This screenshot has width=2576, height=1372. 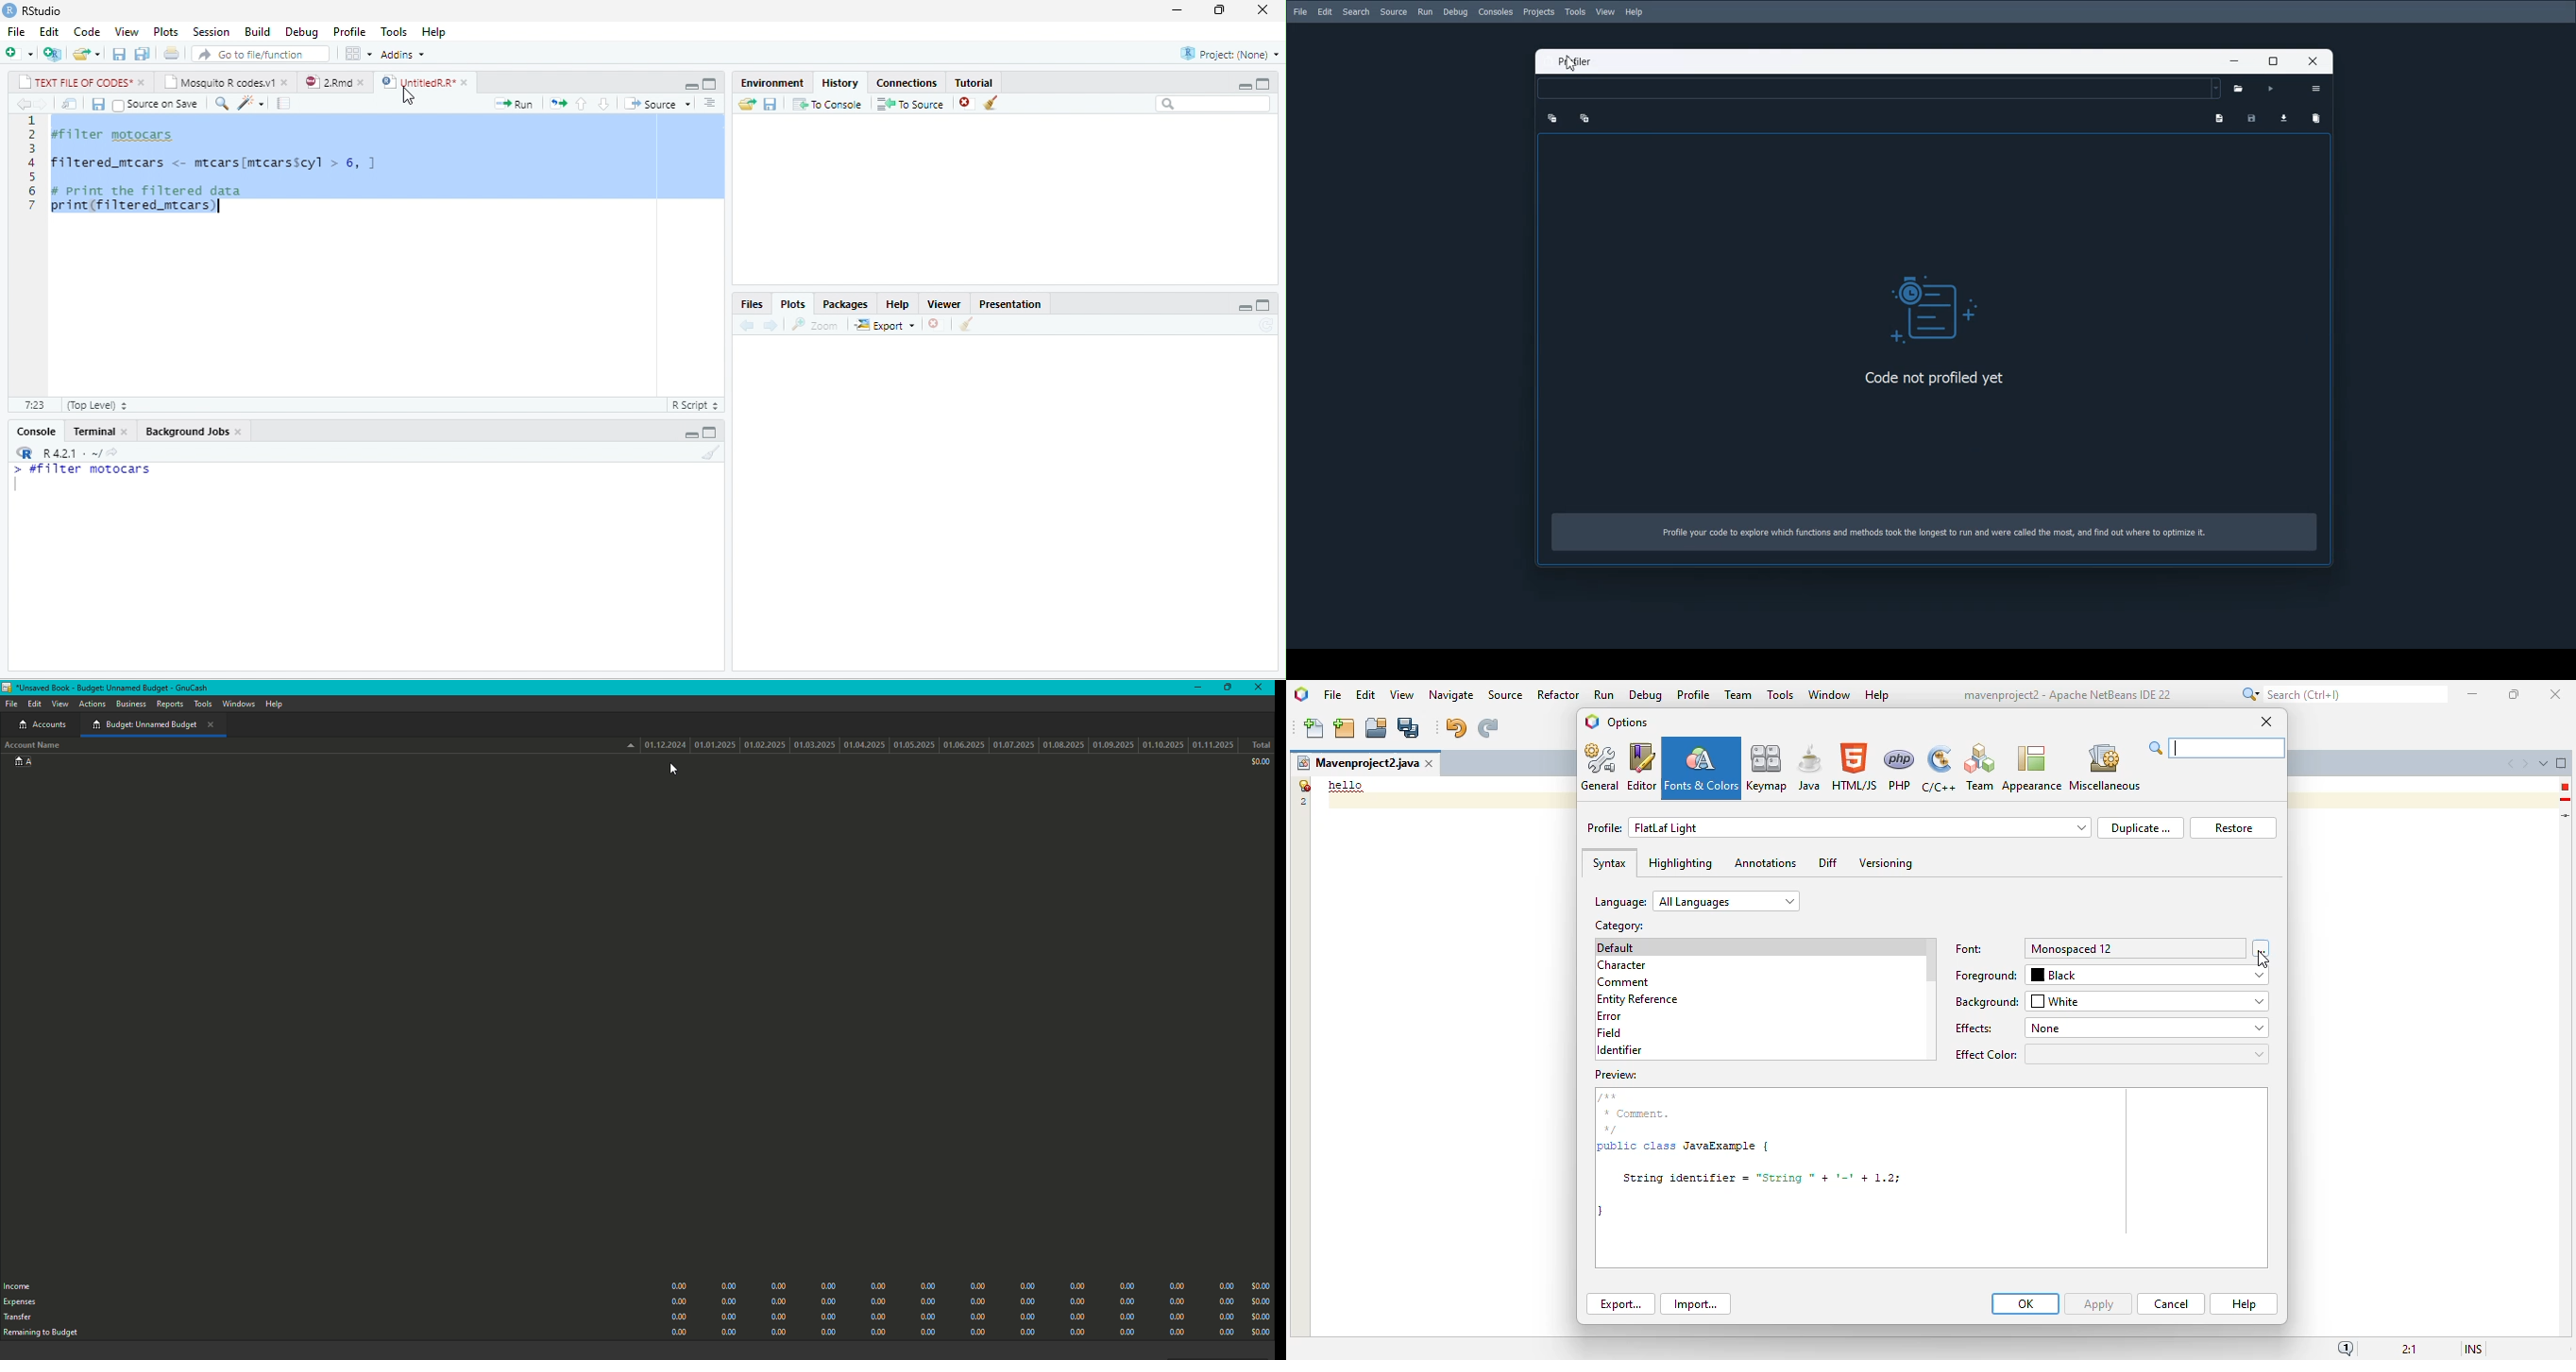 What do you see at coordinates (1572, 64) in the screenshot?
I see `cursor` at bounding box center [1572, 64].